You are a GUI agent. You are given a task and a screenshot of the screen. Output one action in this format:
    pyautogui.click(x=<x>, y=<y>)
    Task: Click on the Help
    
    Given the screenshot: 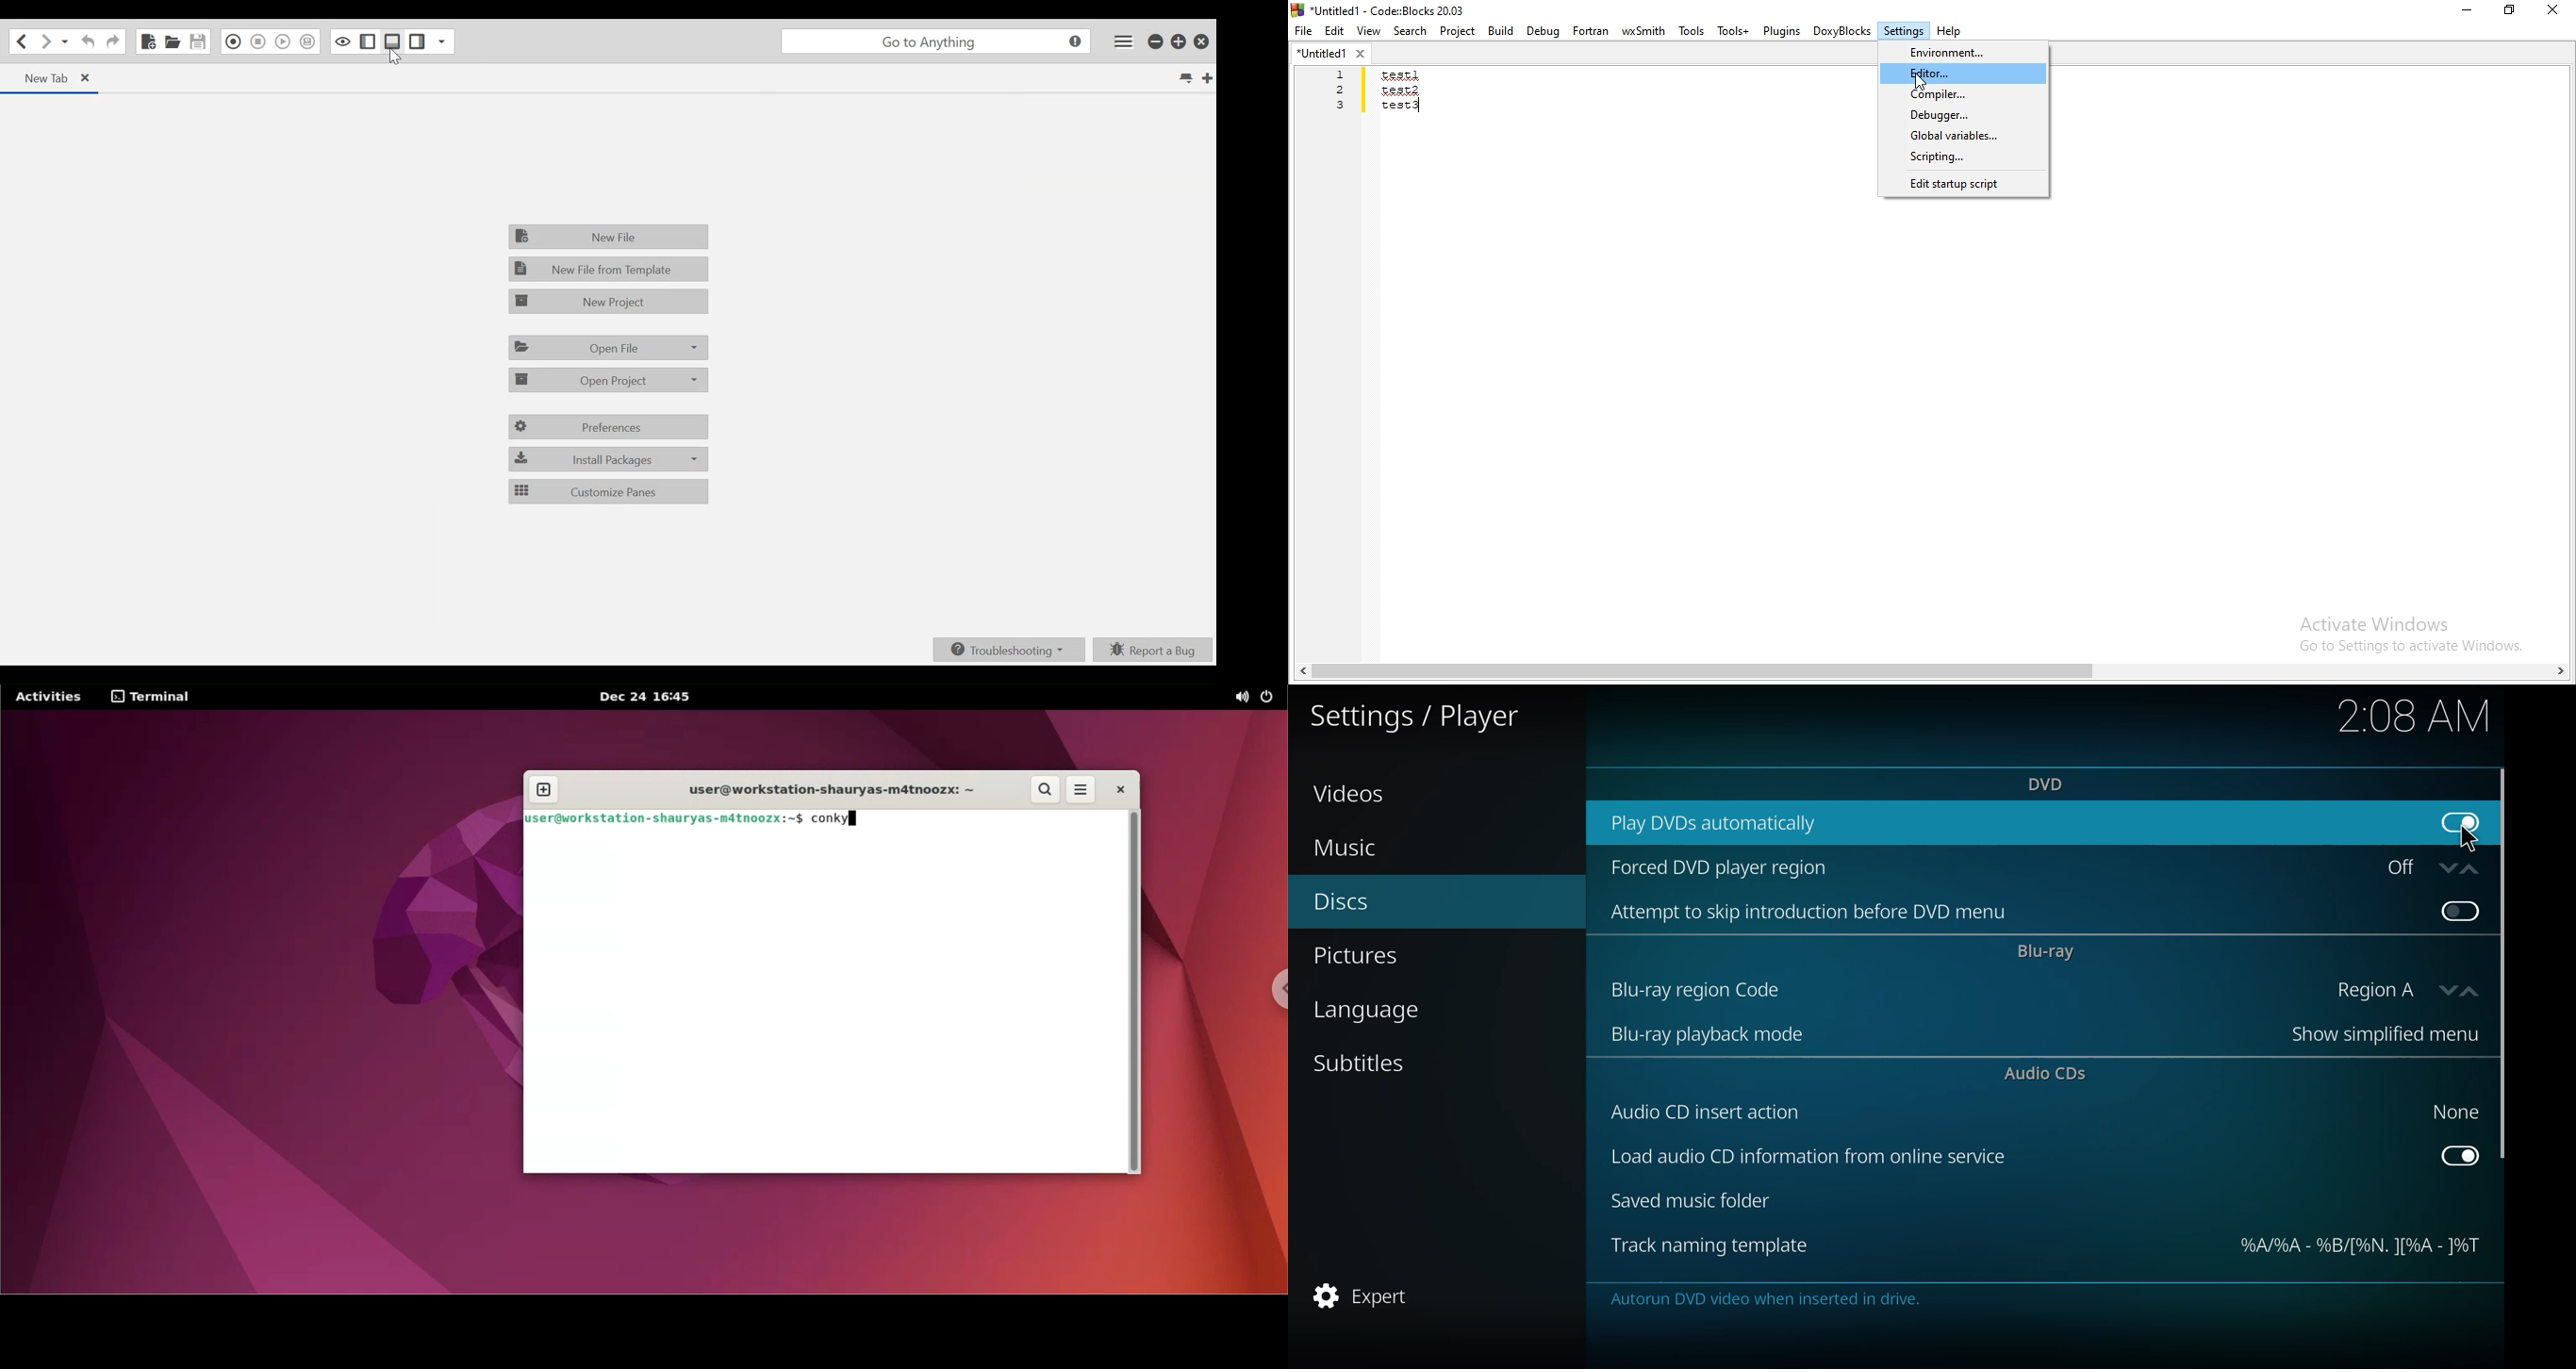 What is the action you would take?
    pyautogui.click(x=1950, y=32)
    